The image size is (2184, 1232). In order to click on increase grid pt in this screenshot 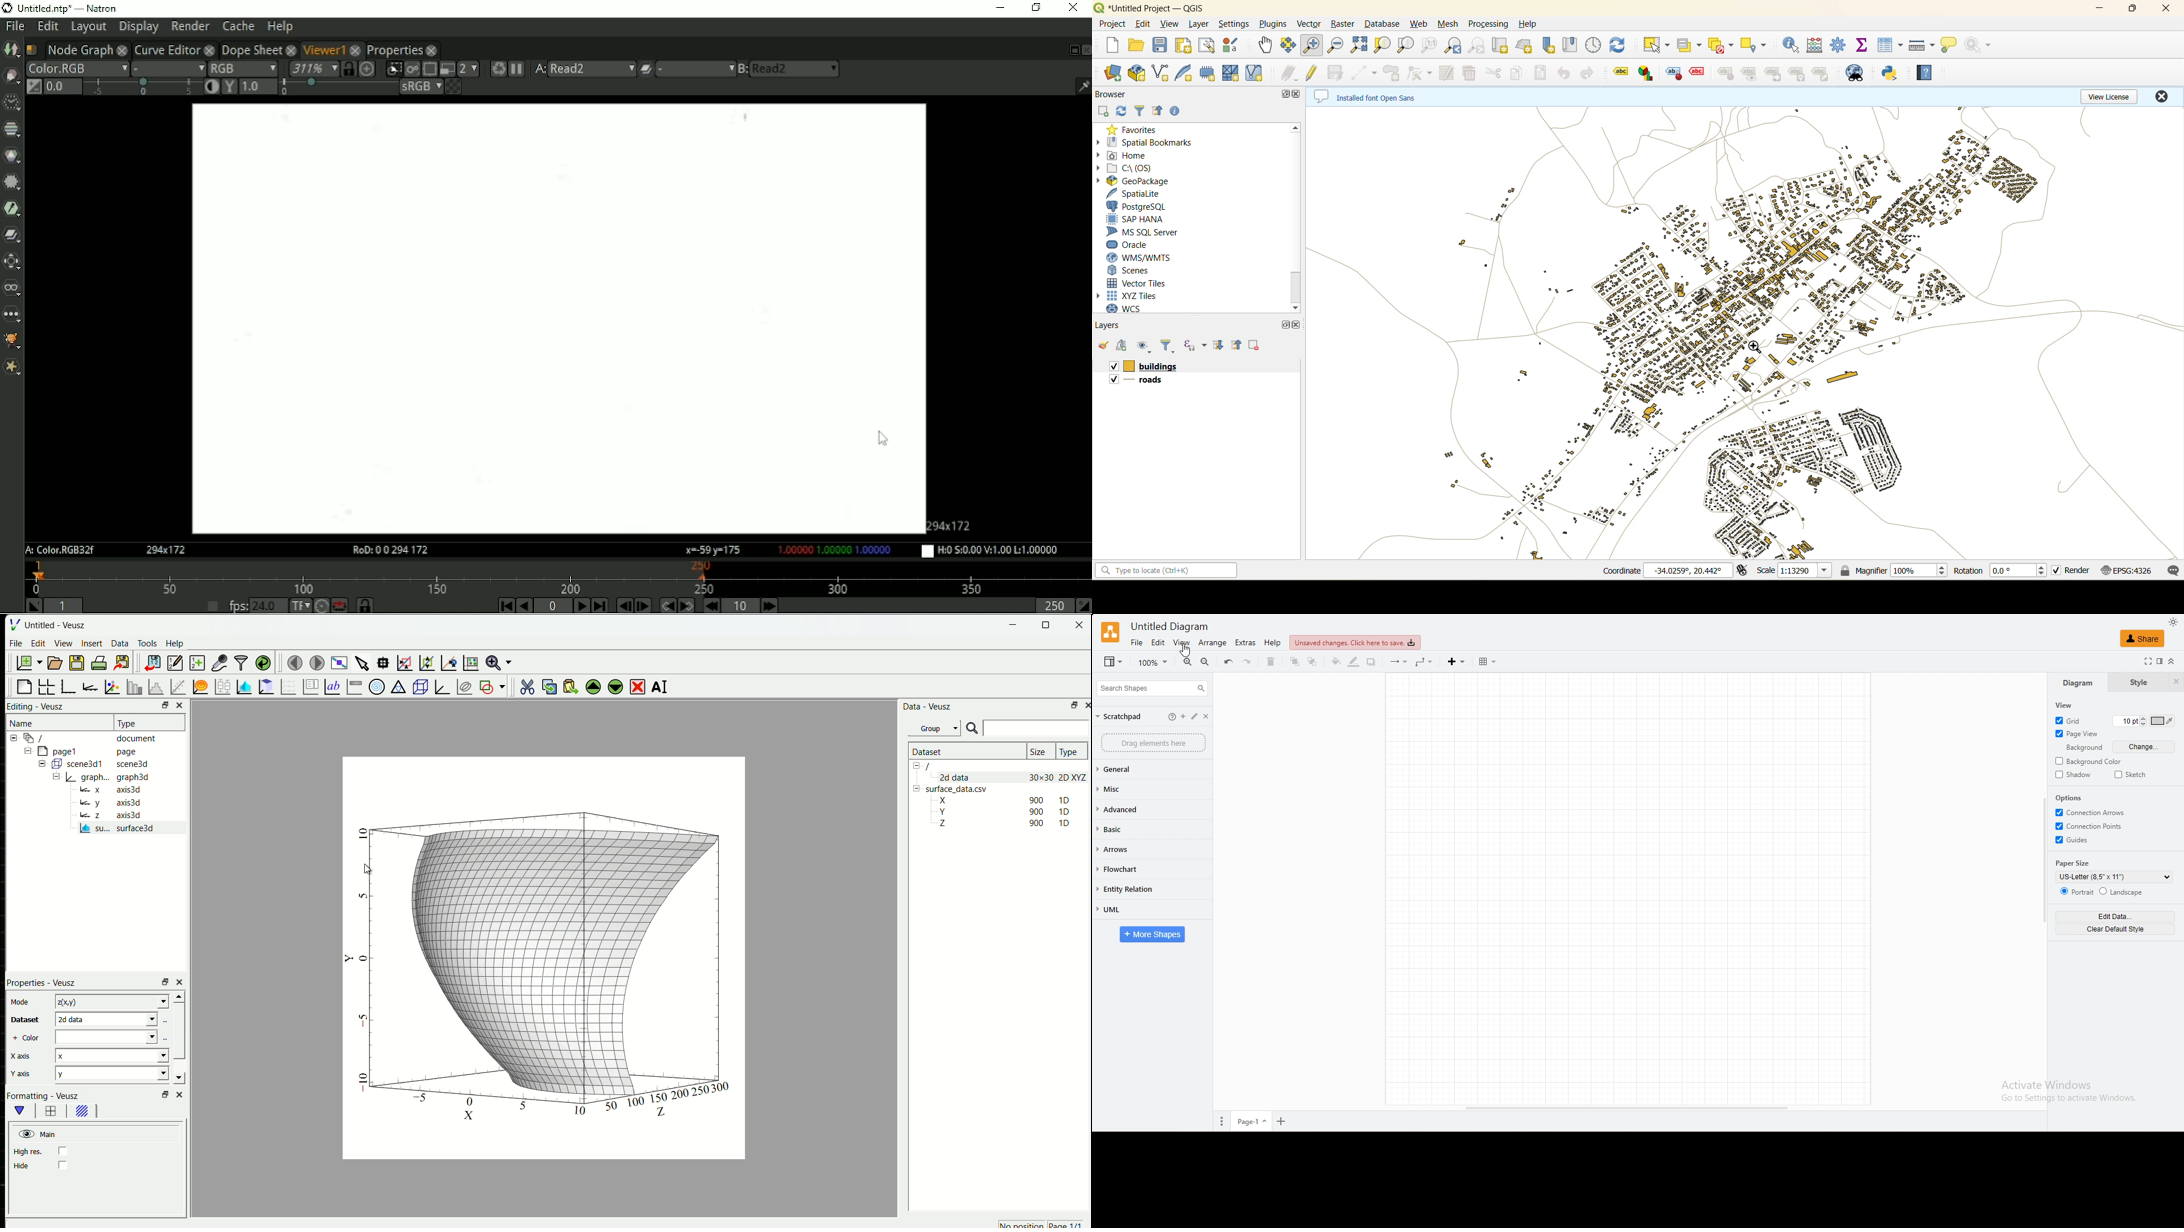, I will do `click(2144, 717)`.